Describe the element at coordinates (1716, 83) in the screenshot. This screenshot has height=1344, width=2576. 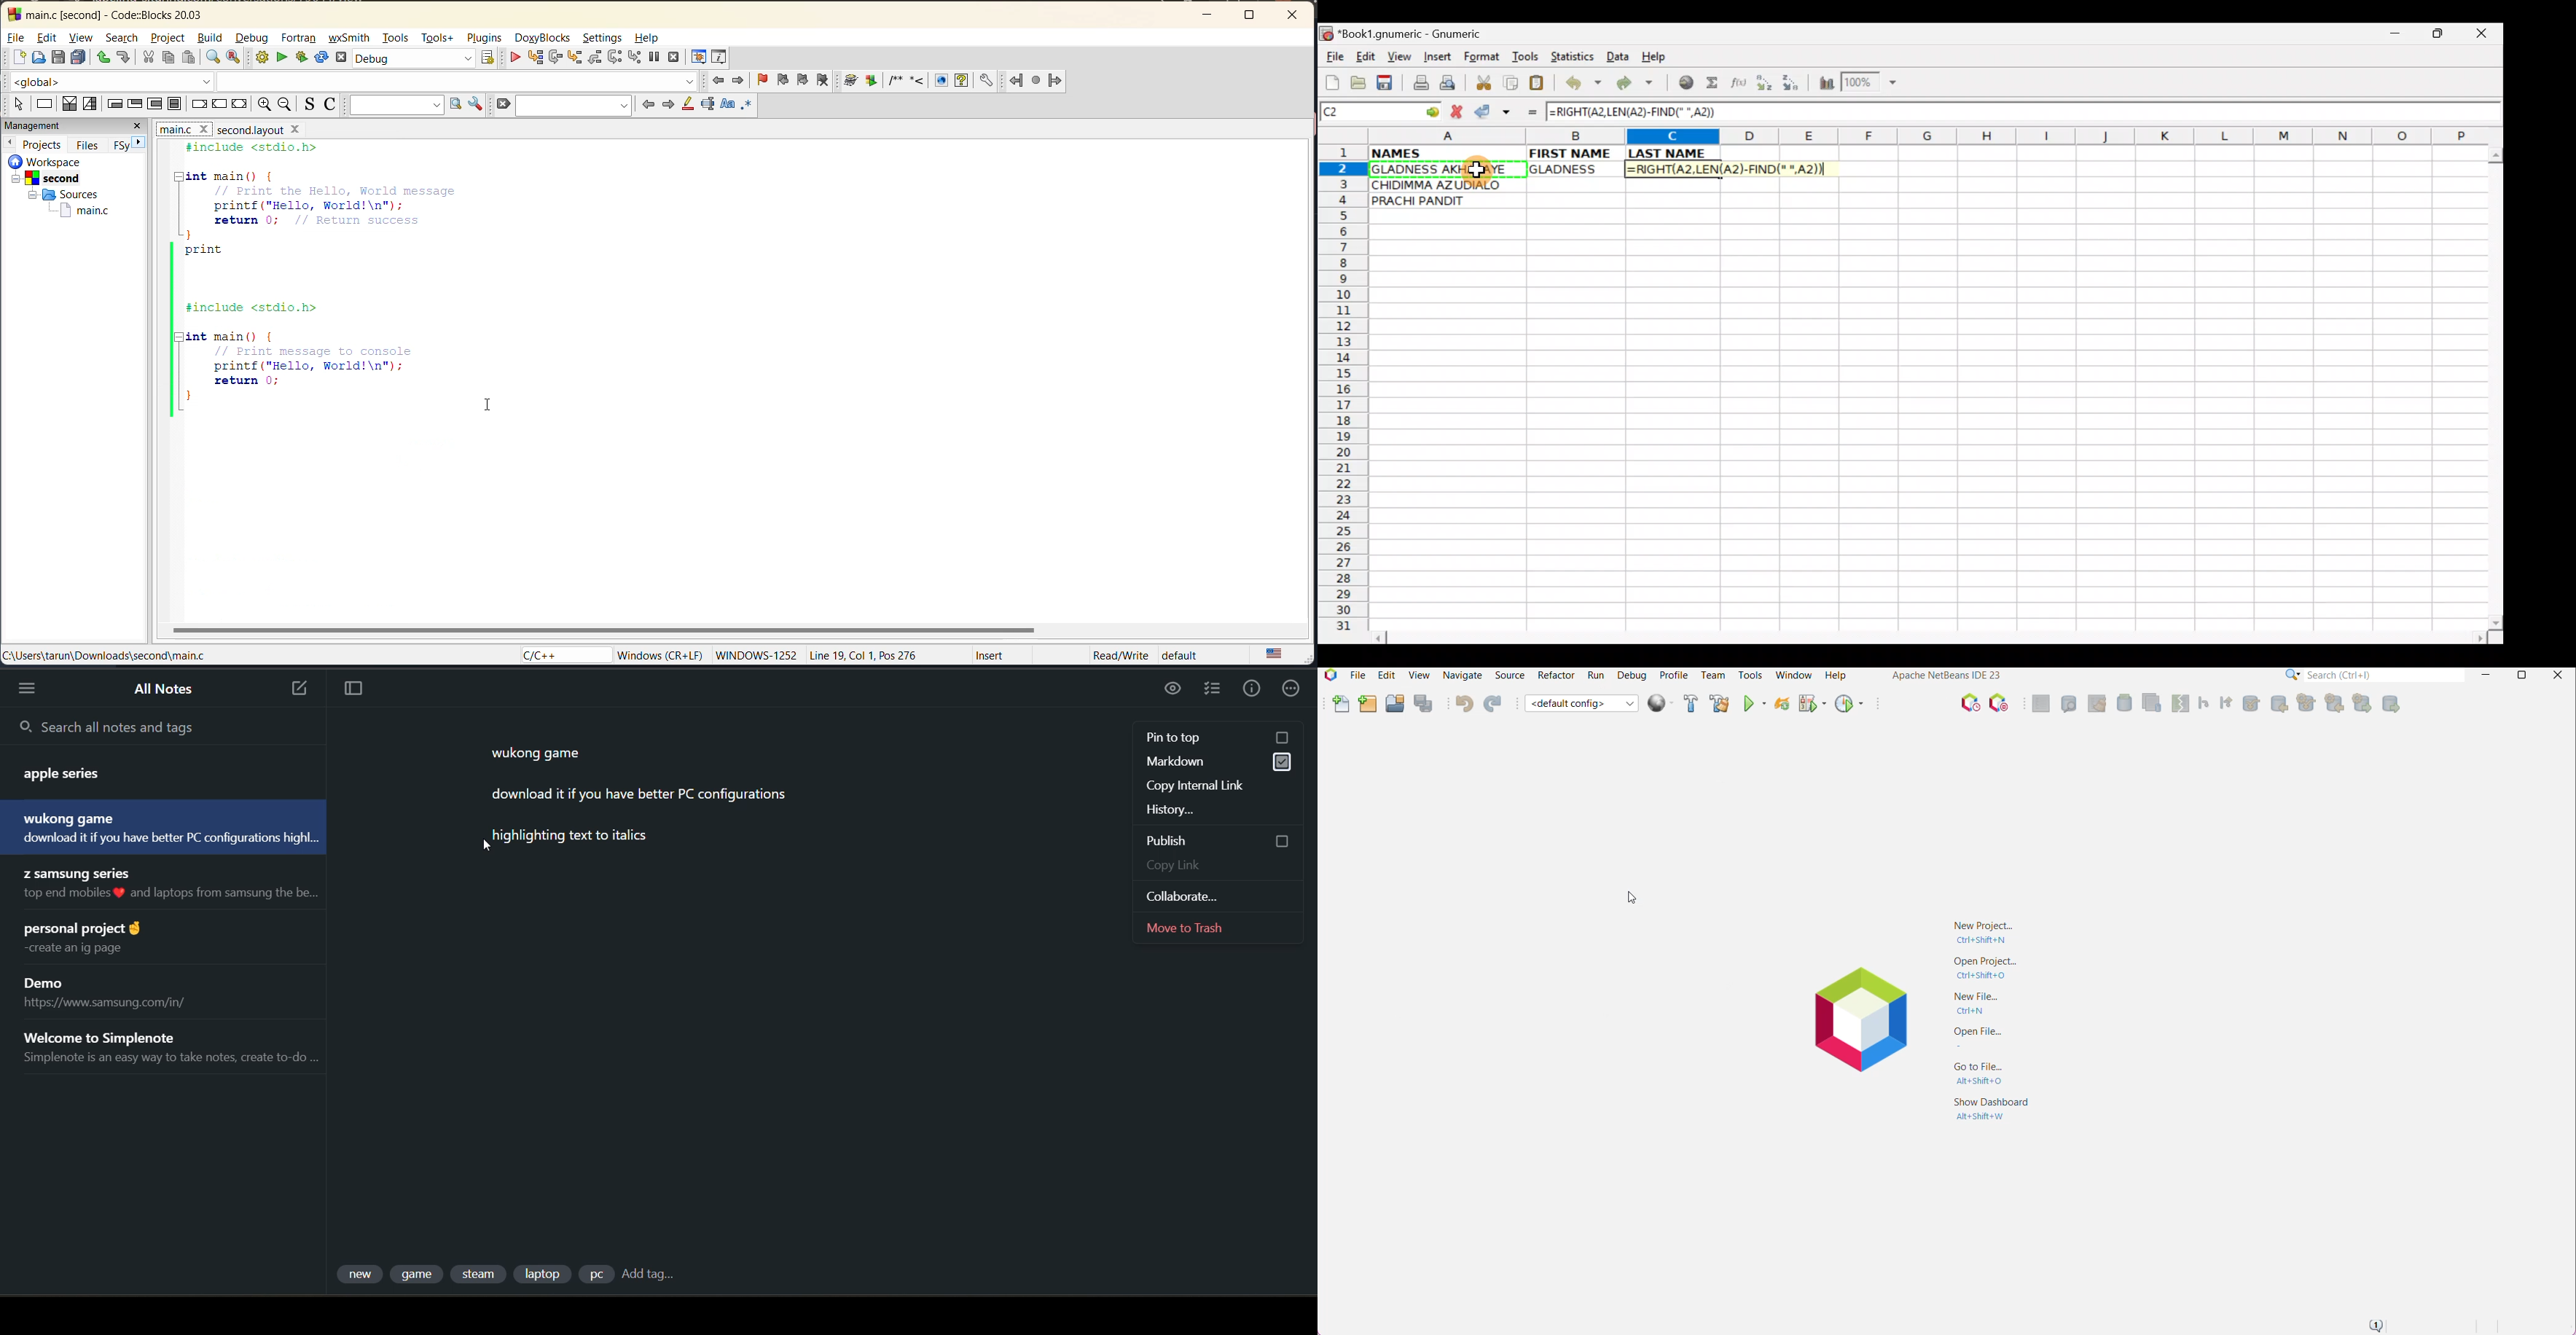
I see `Sum in the current cell` at that location.